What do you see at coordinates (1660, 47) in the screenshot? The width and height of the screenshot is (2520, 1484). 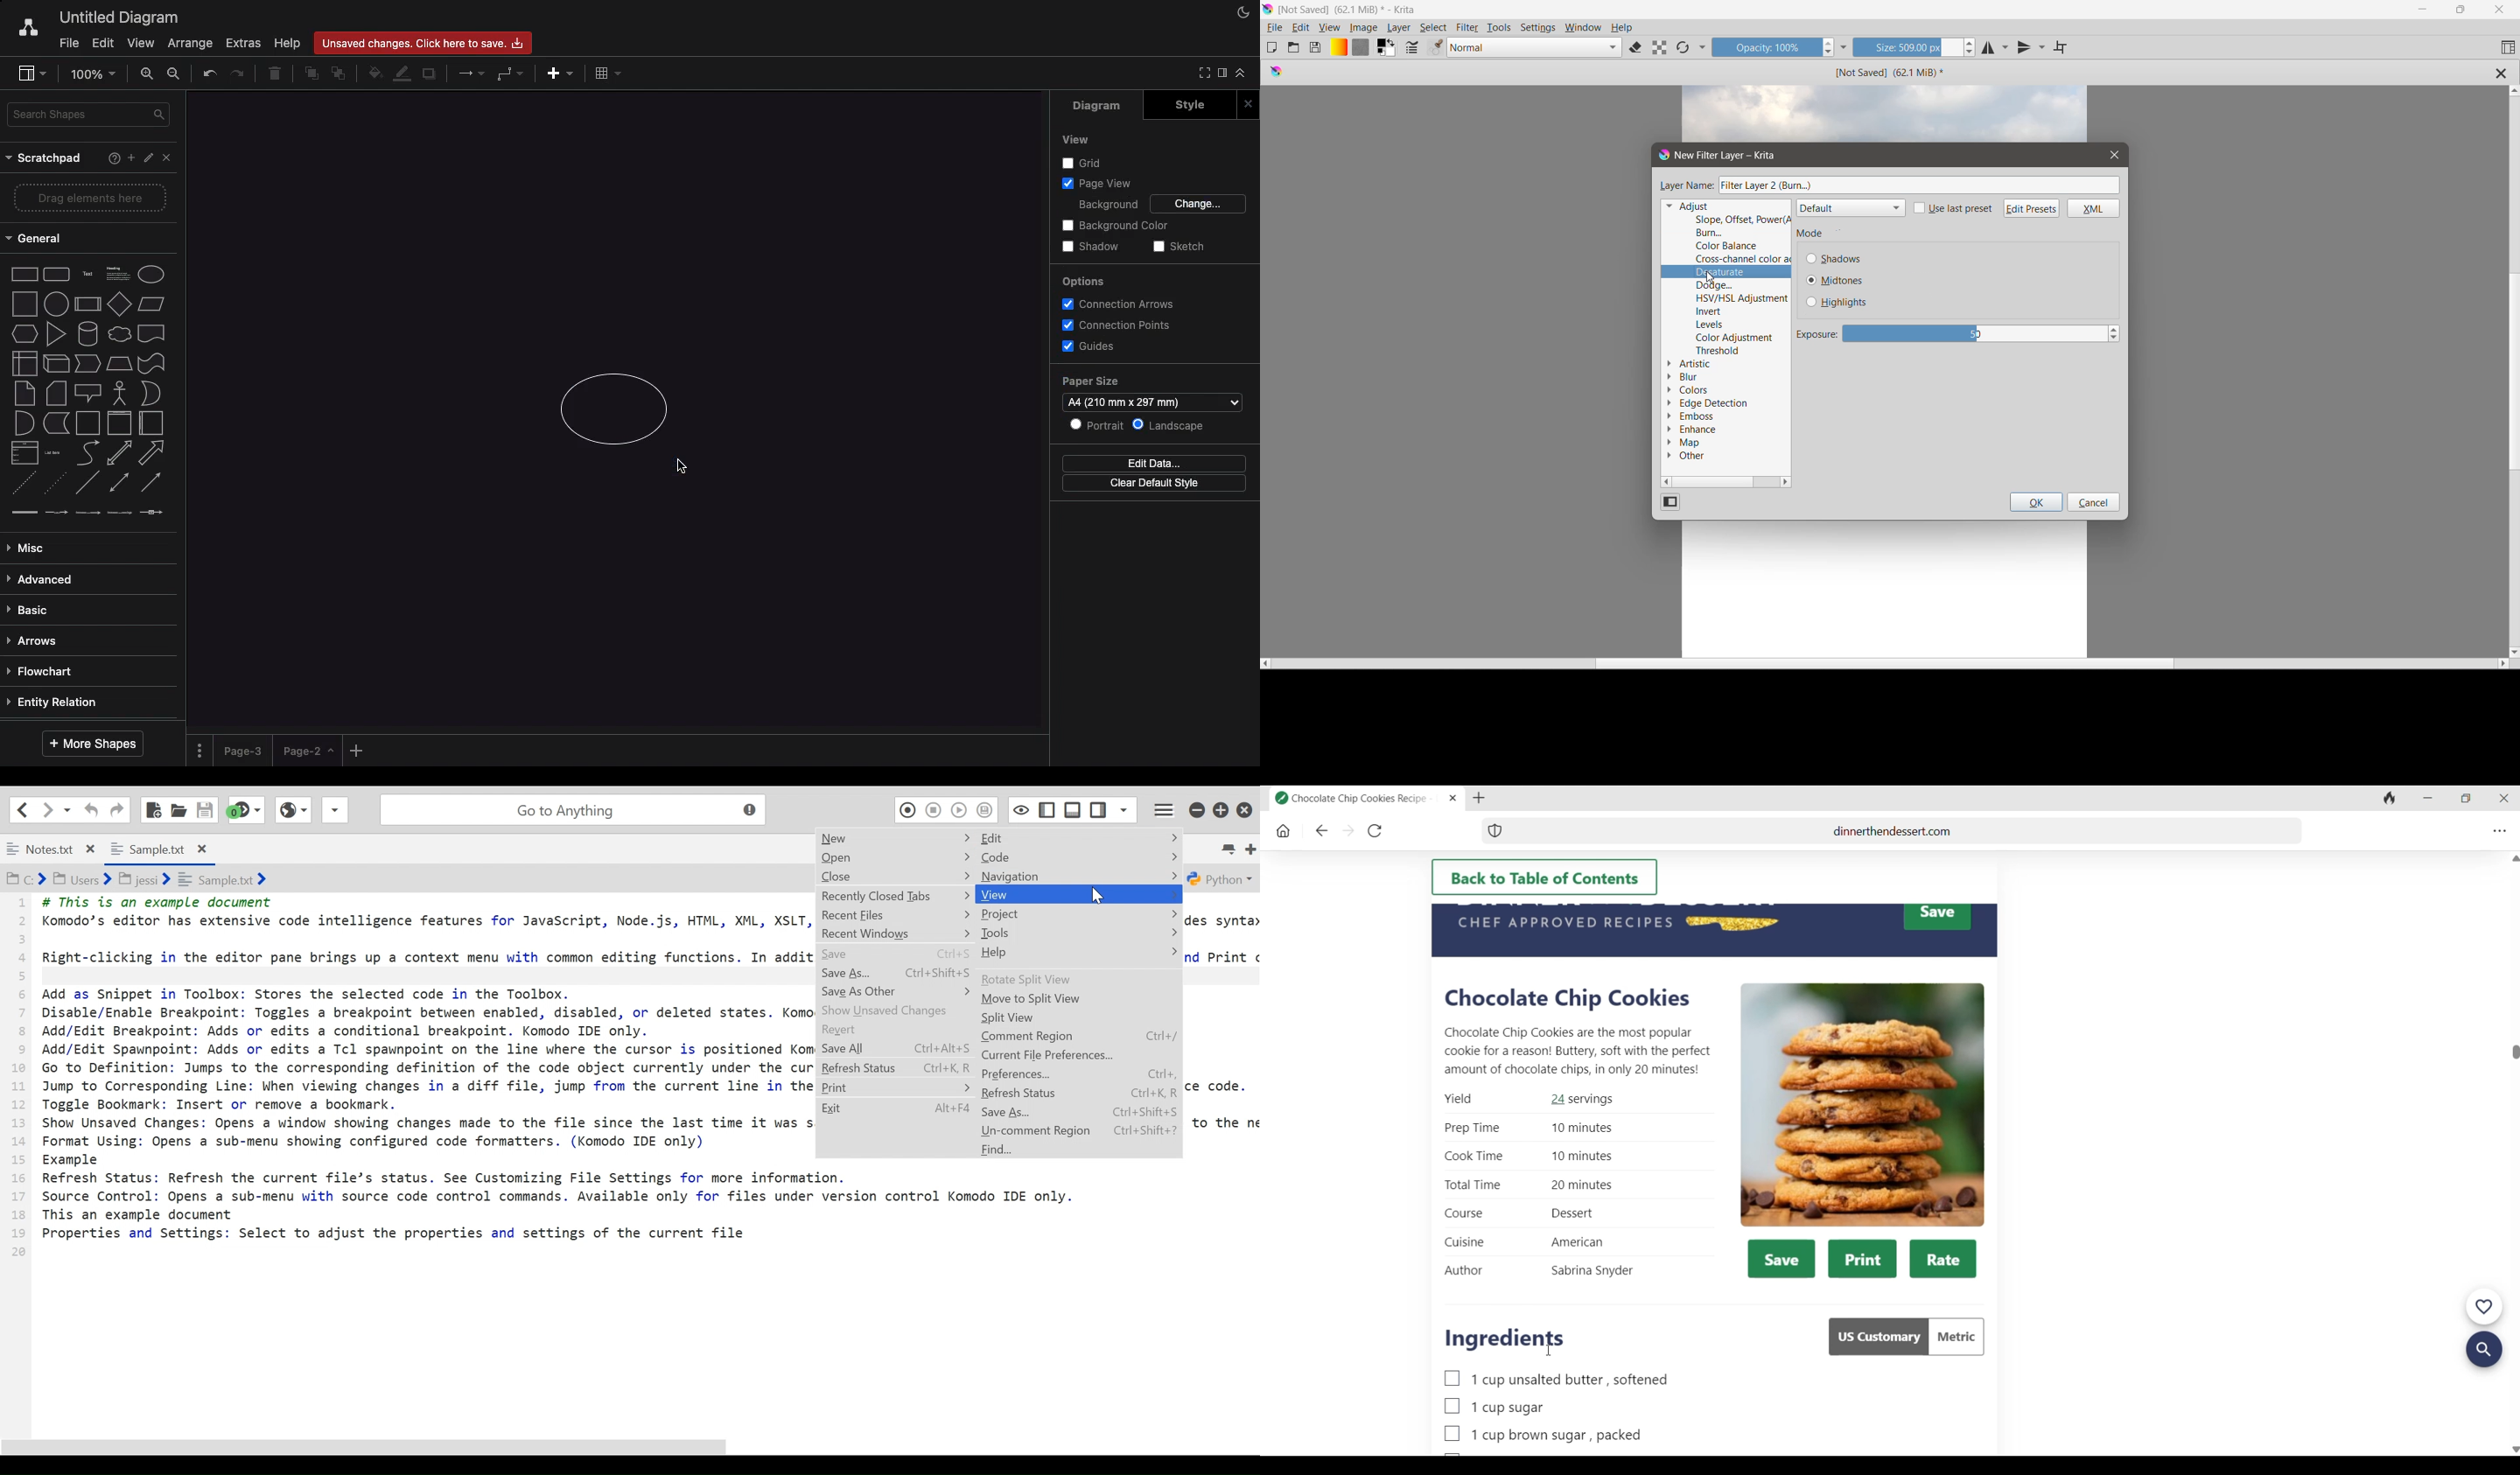 I see `Preserve Alpha` at bounding box center [1660, 47].